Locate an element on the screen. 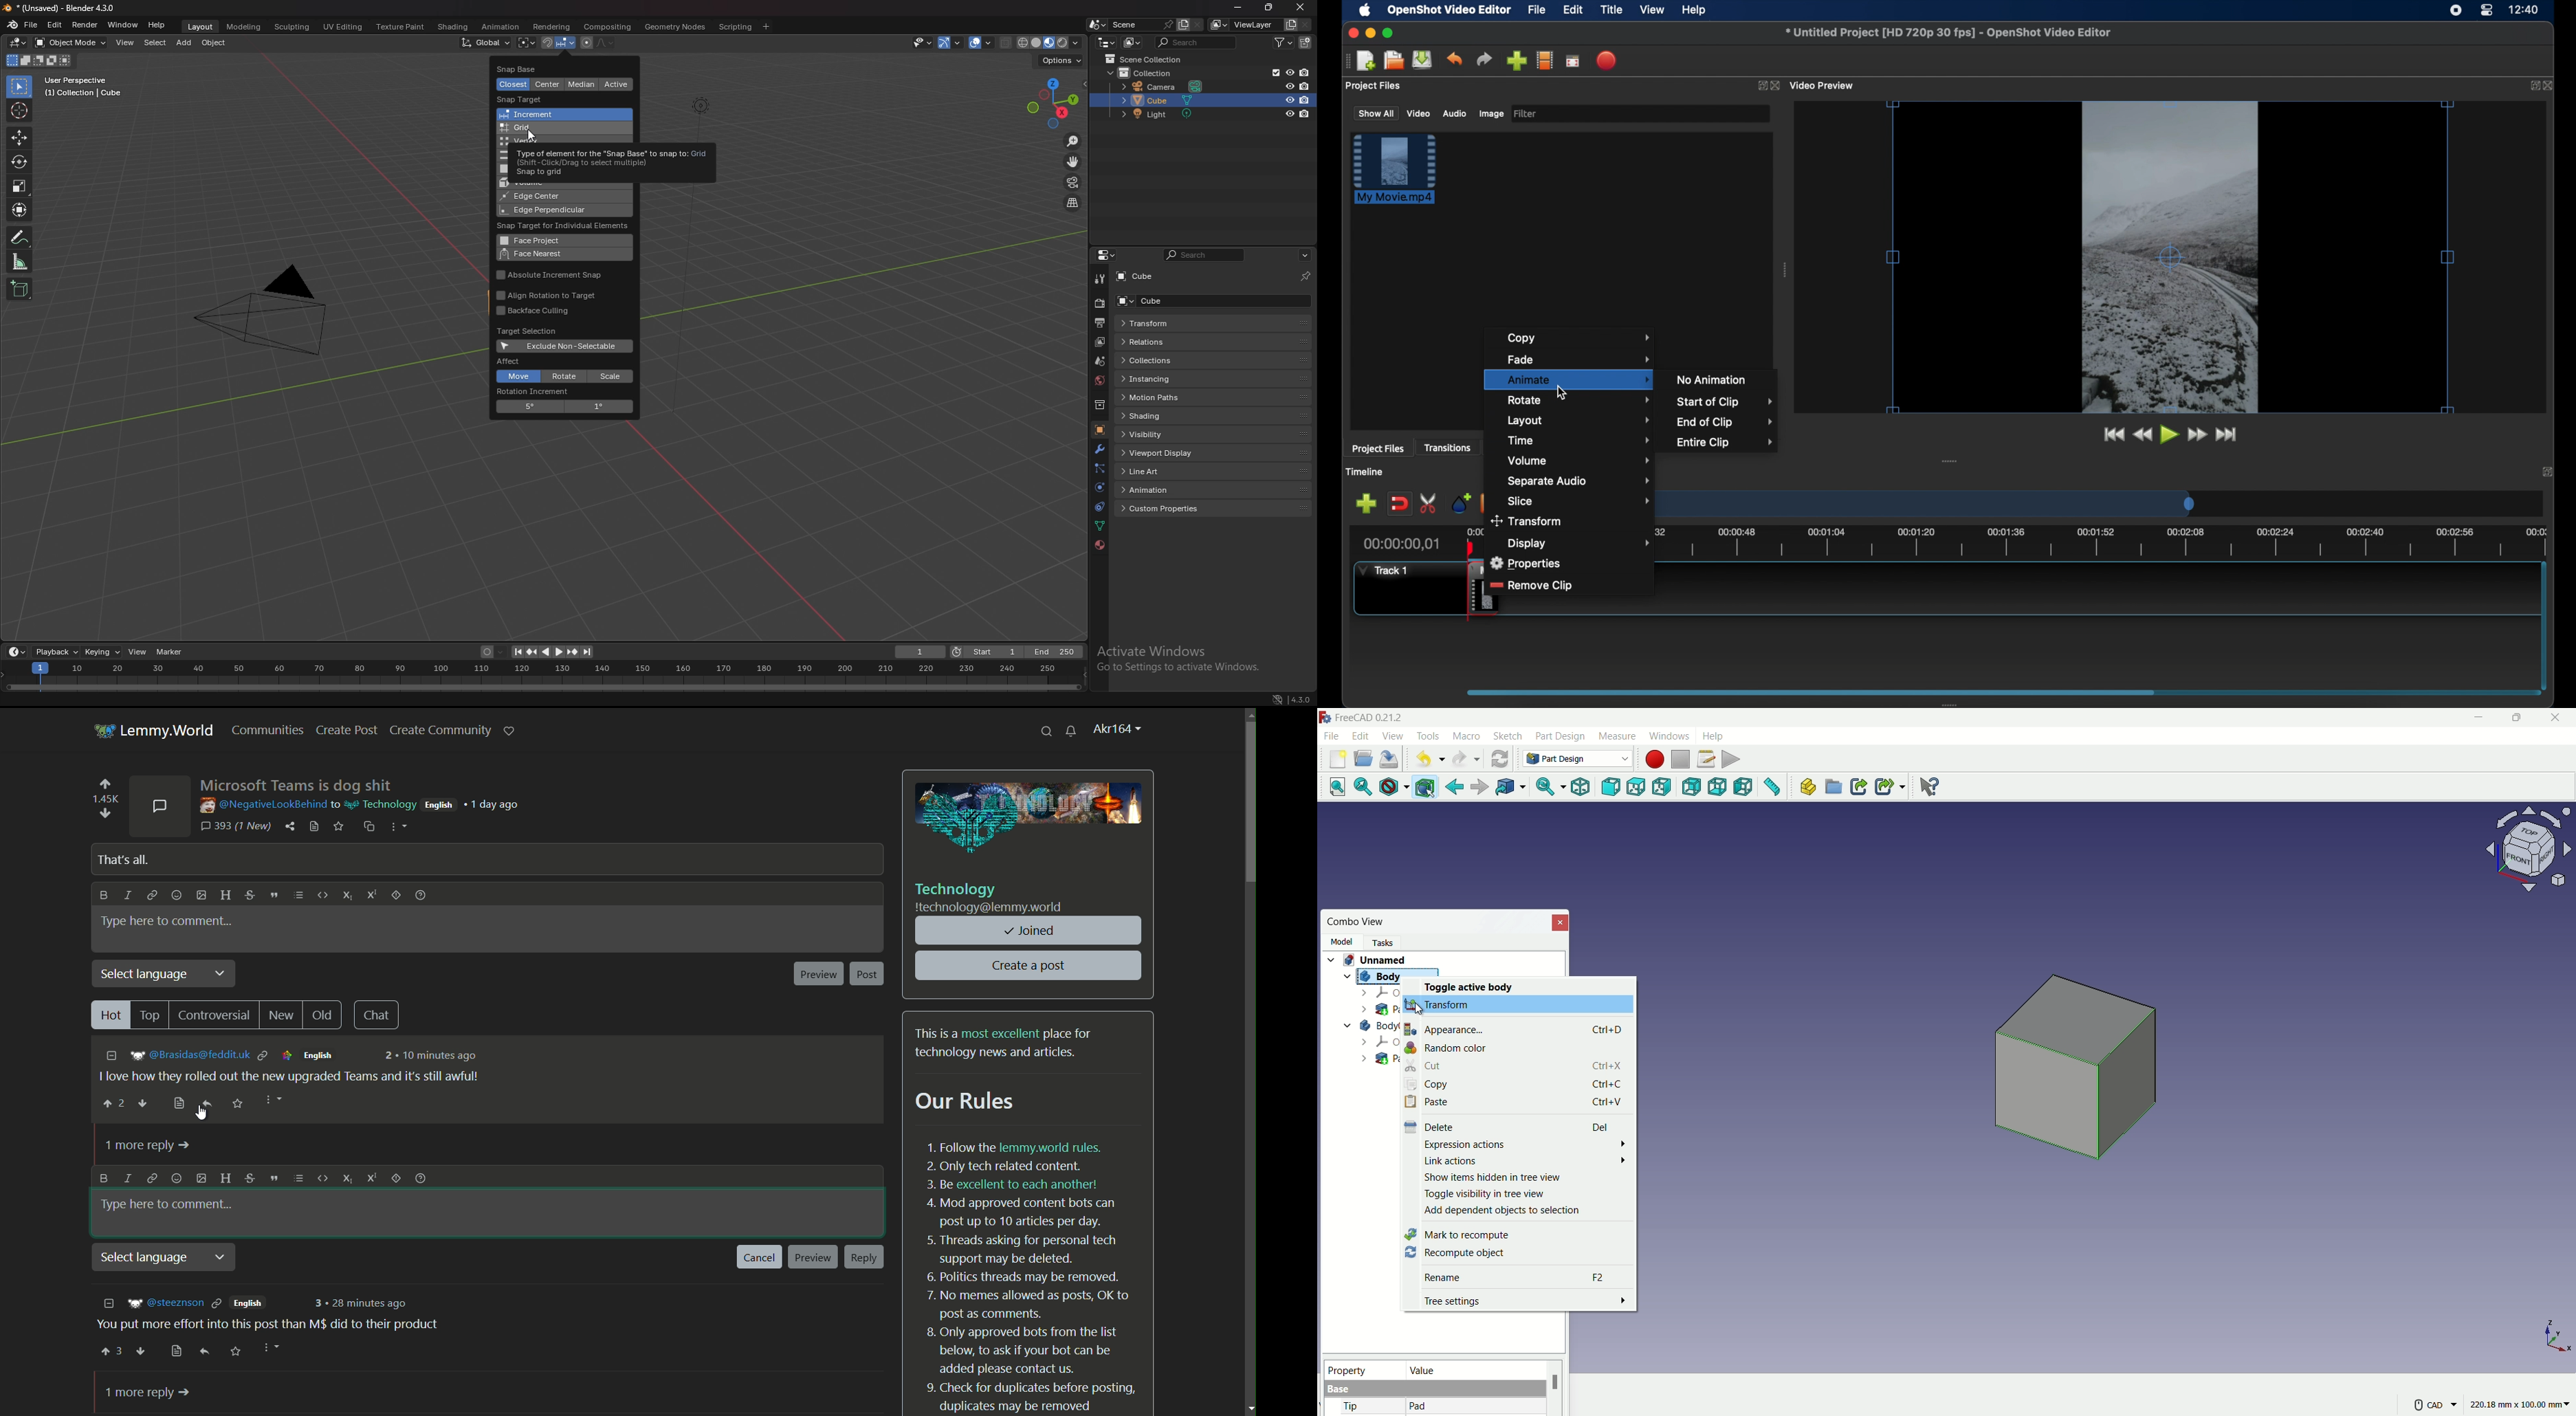  sync view is located at coordinates (1545, 788).